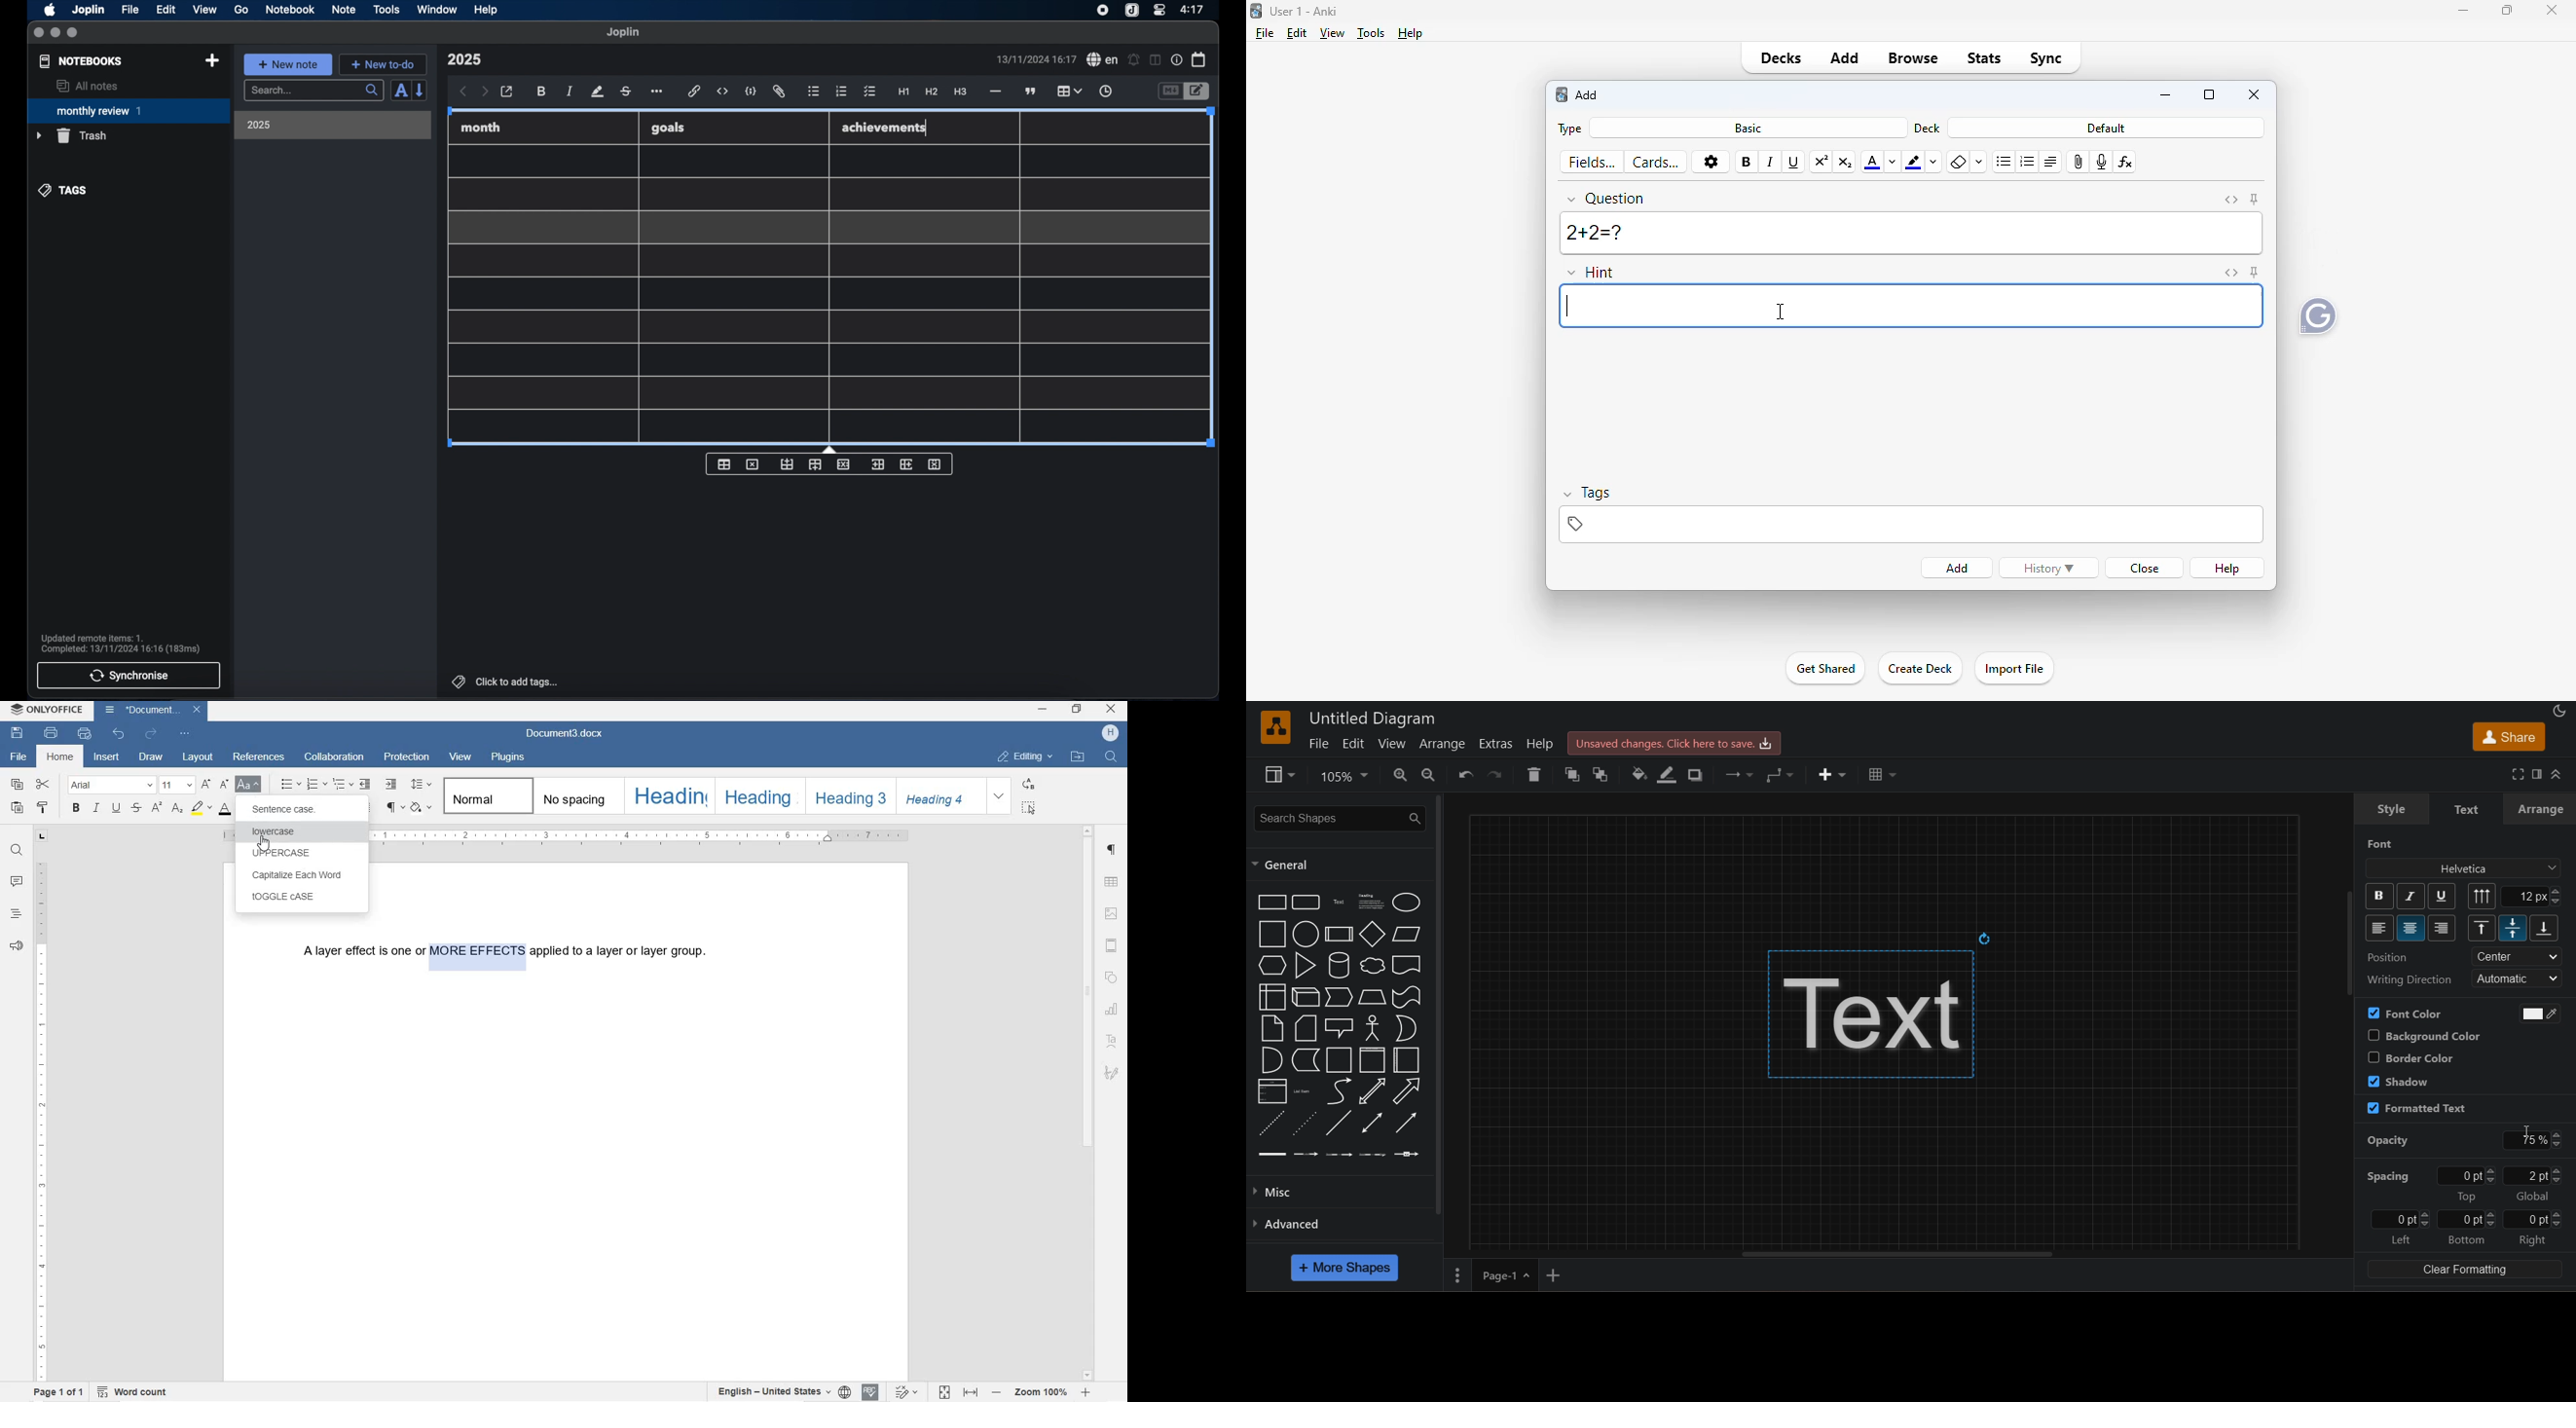  I want to click on style, so click(2391, 809).